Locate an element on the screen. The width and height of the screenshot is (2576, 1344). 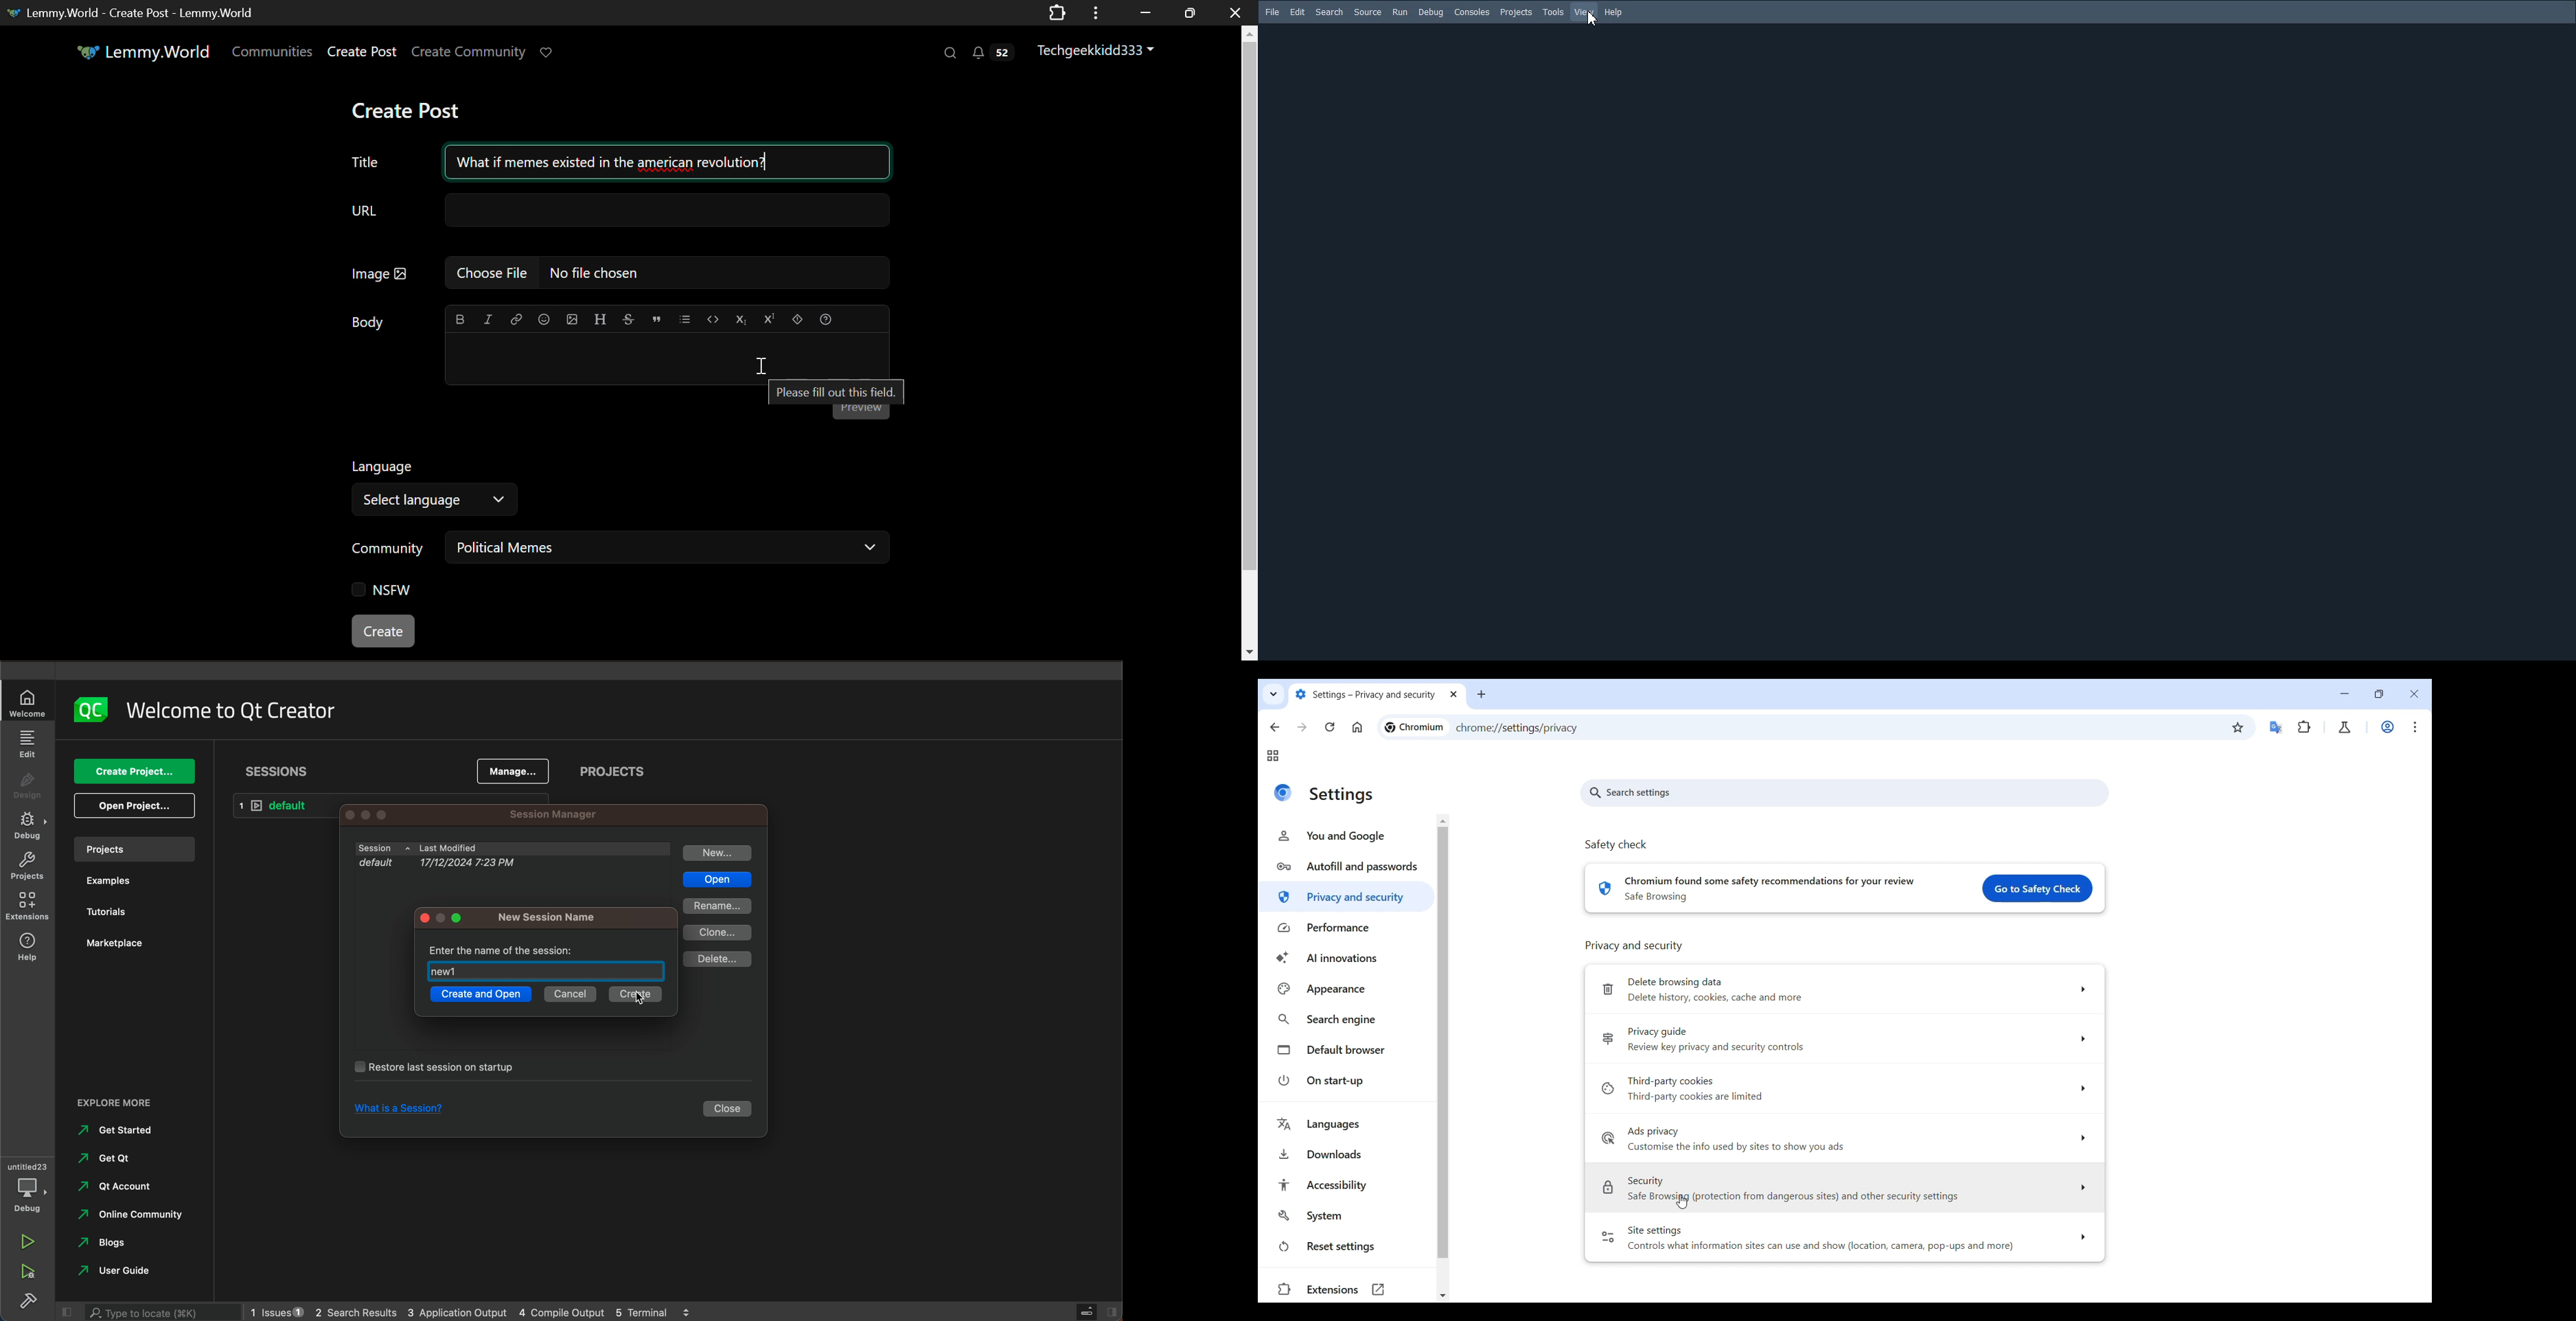
searchbar is located at coordinates (159, 1312).